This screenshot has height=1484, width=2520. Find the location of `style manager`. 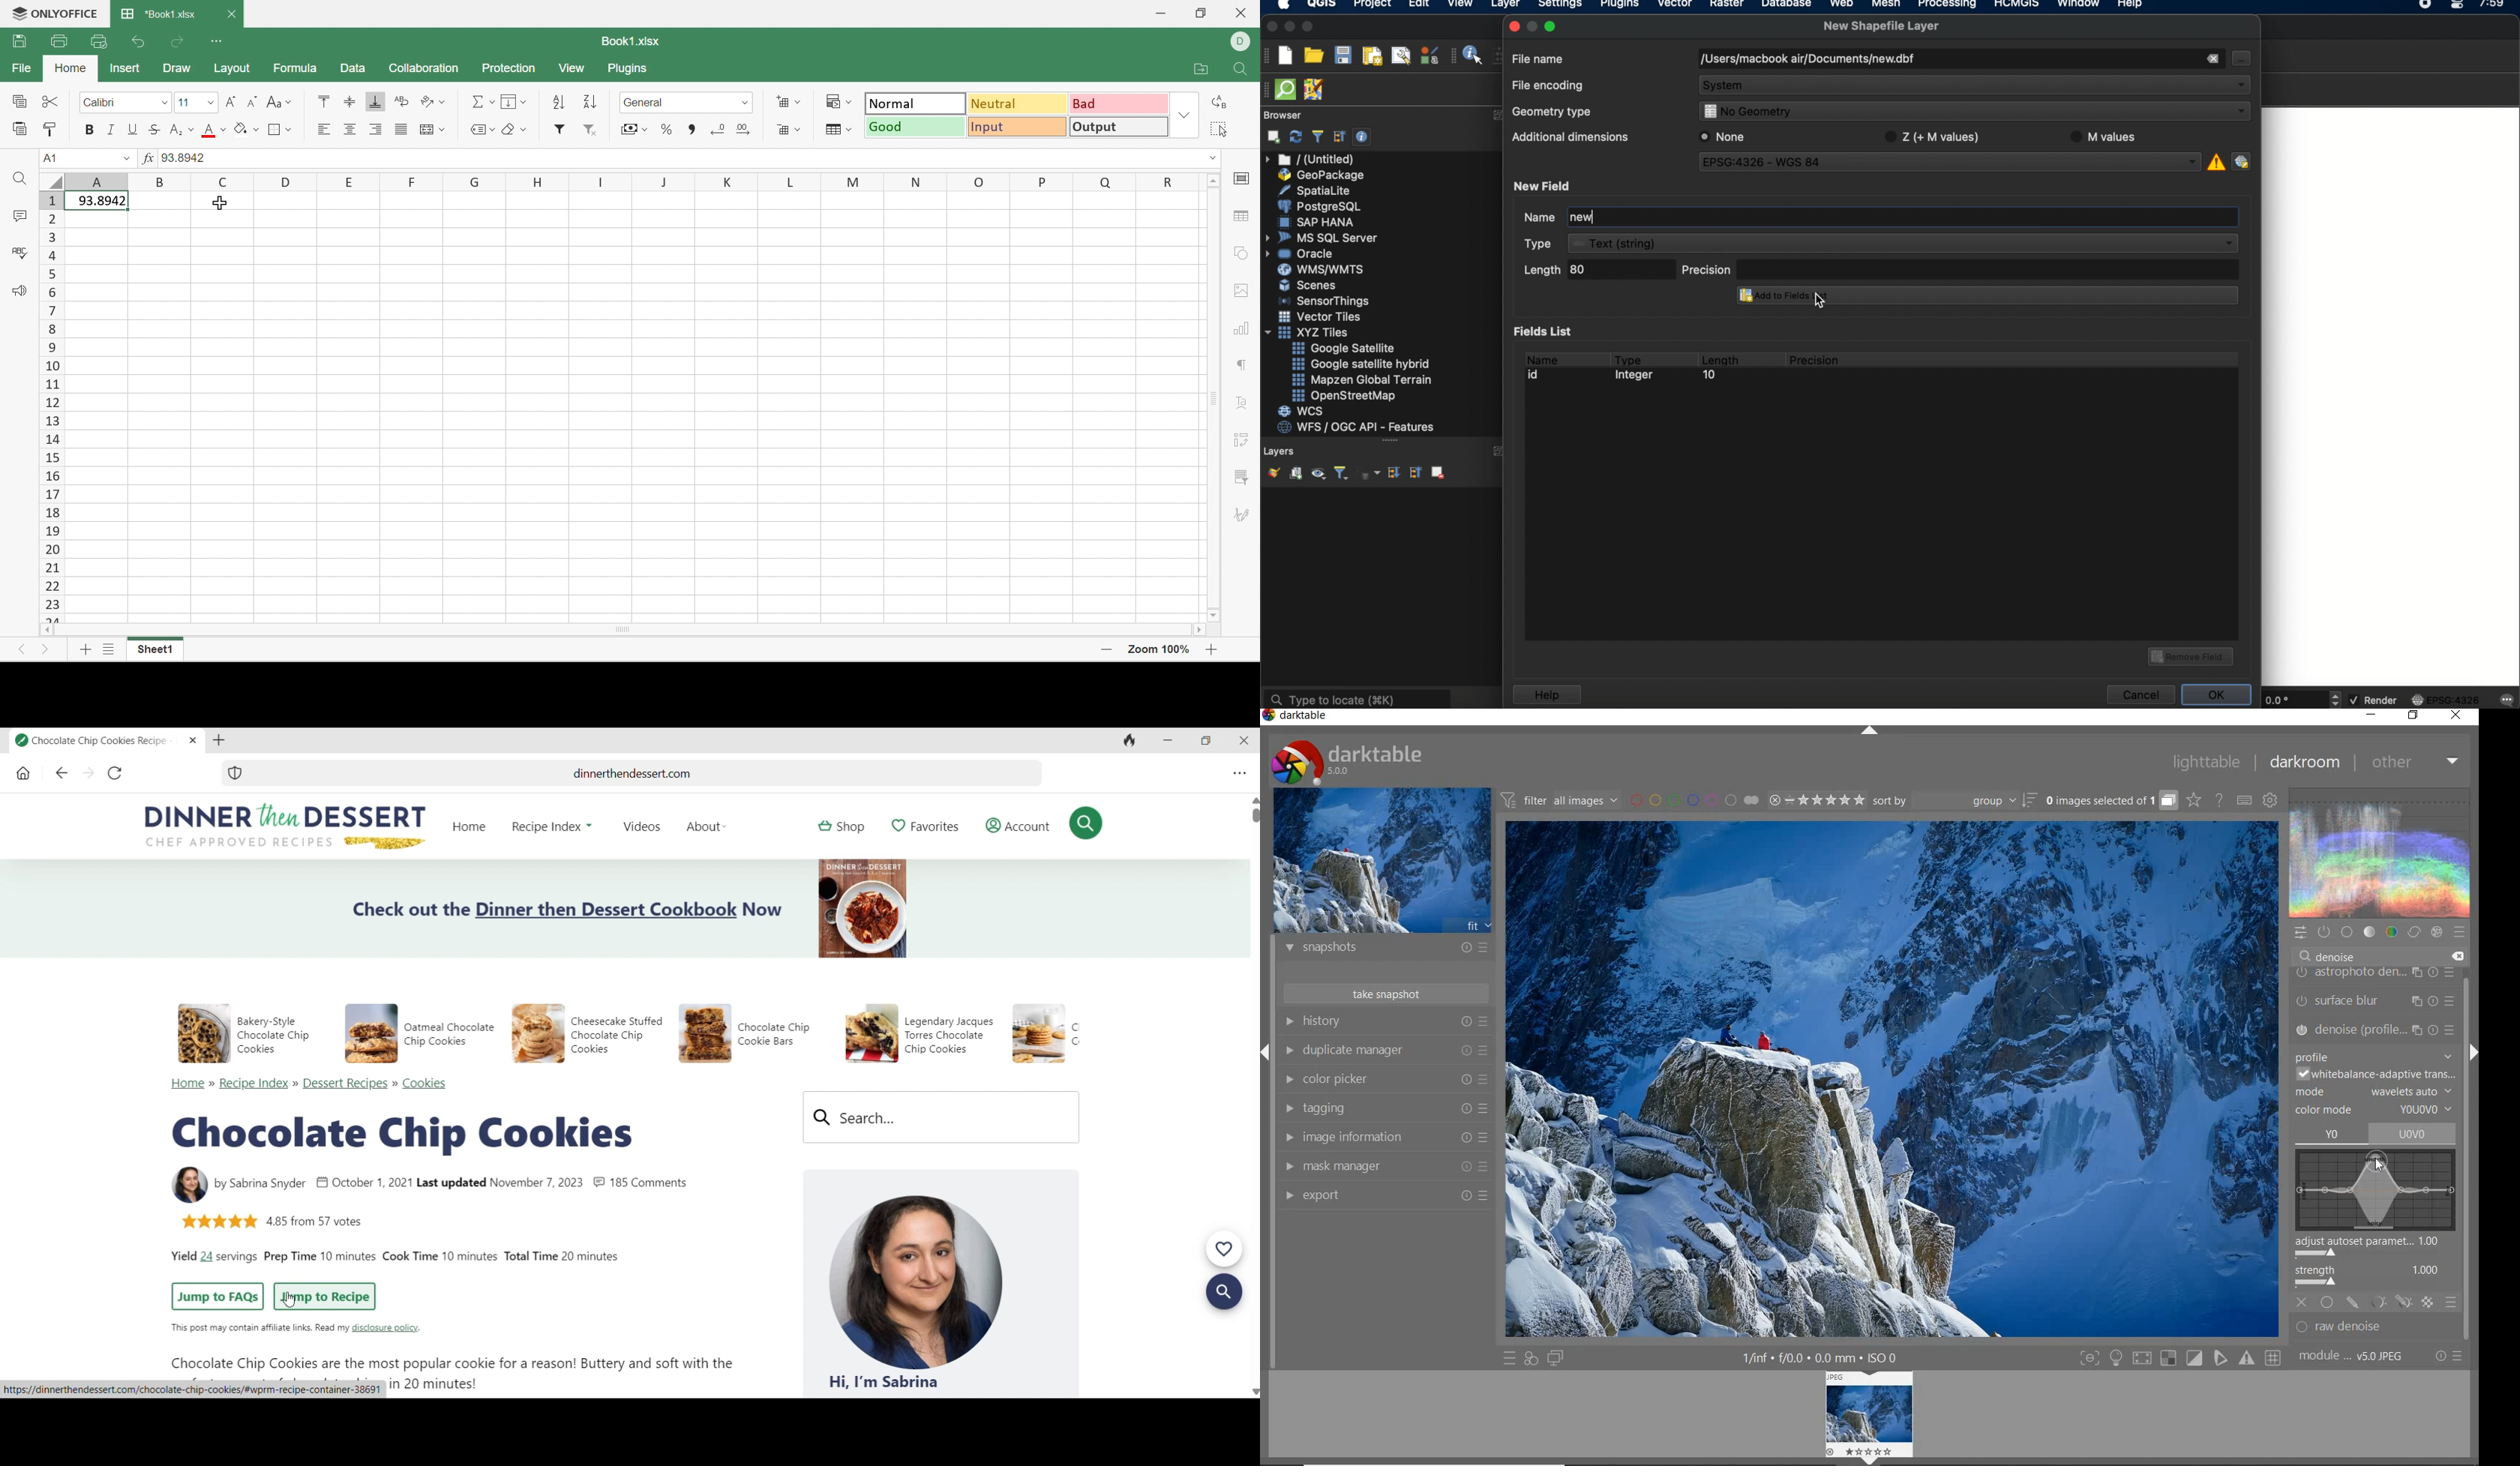

style manager is located at coordinates (1430, 55).